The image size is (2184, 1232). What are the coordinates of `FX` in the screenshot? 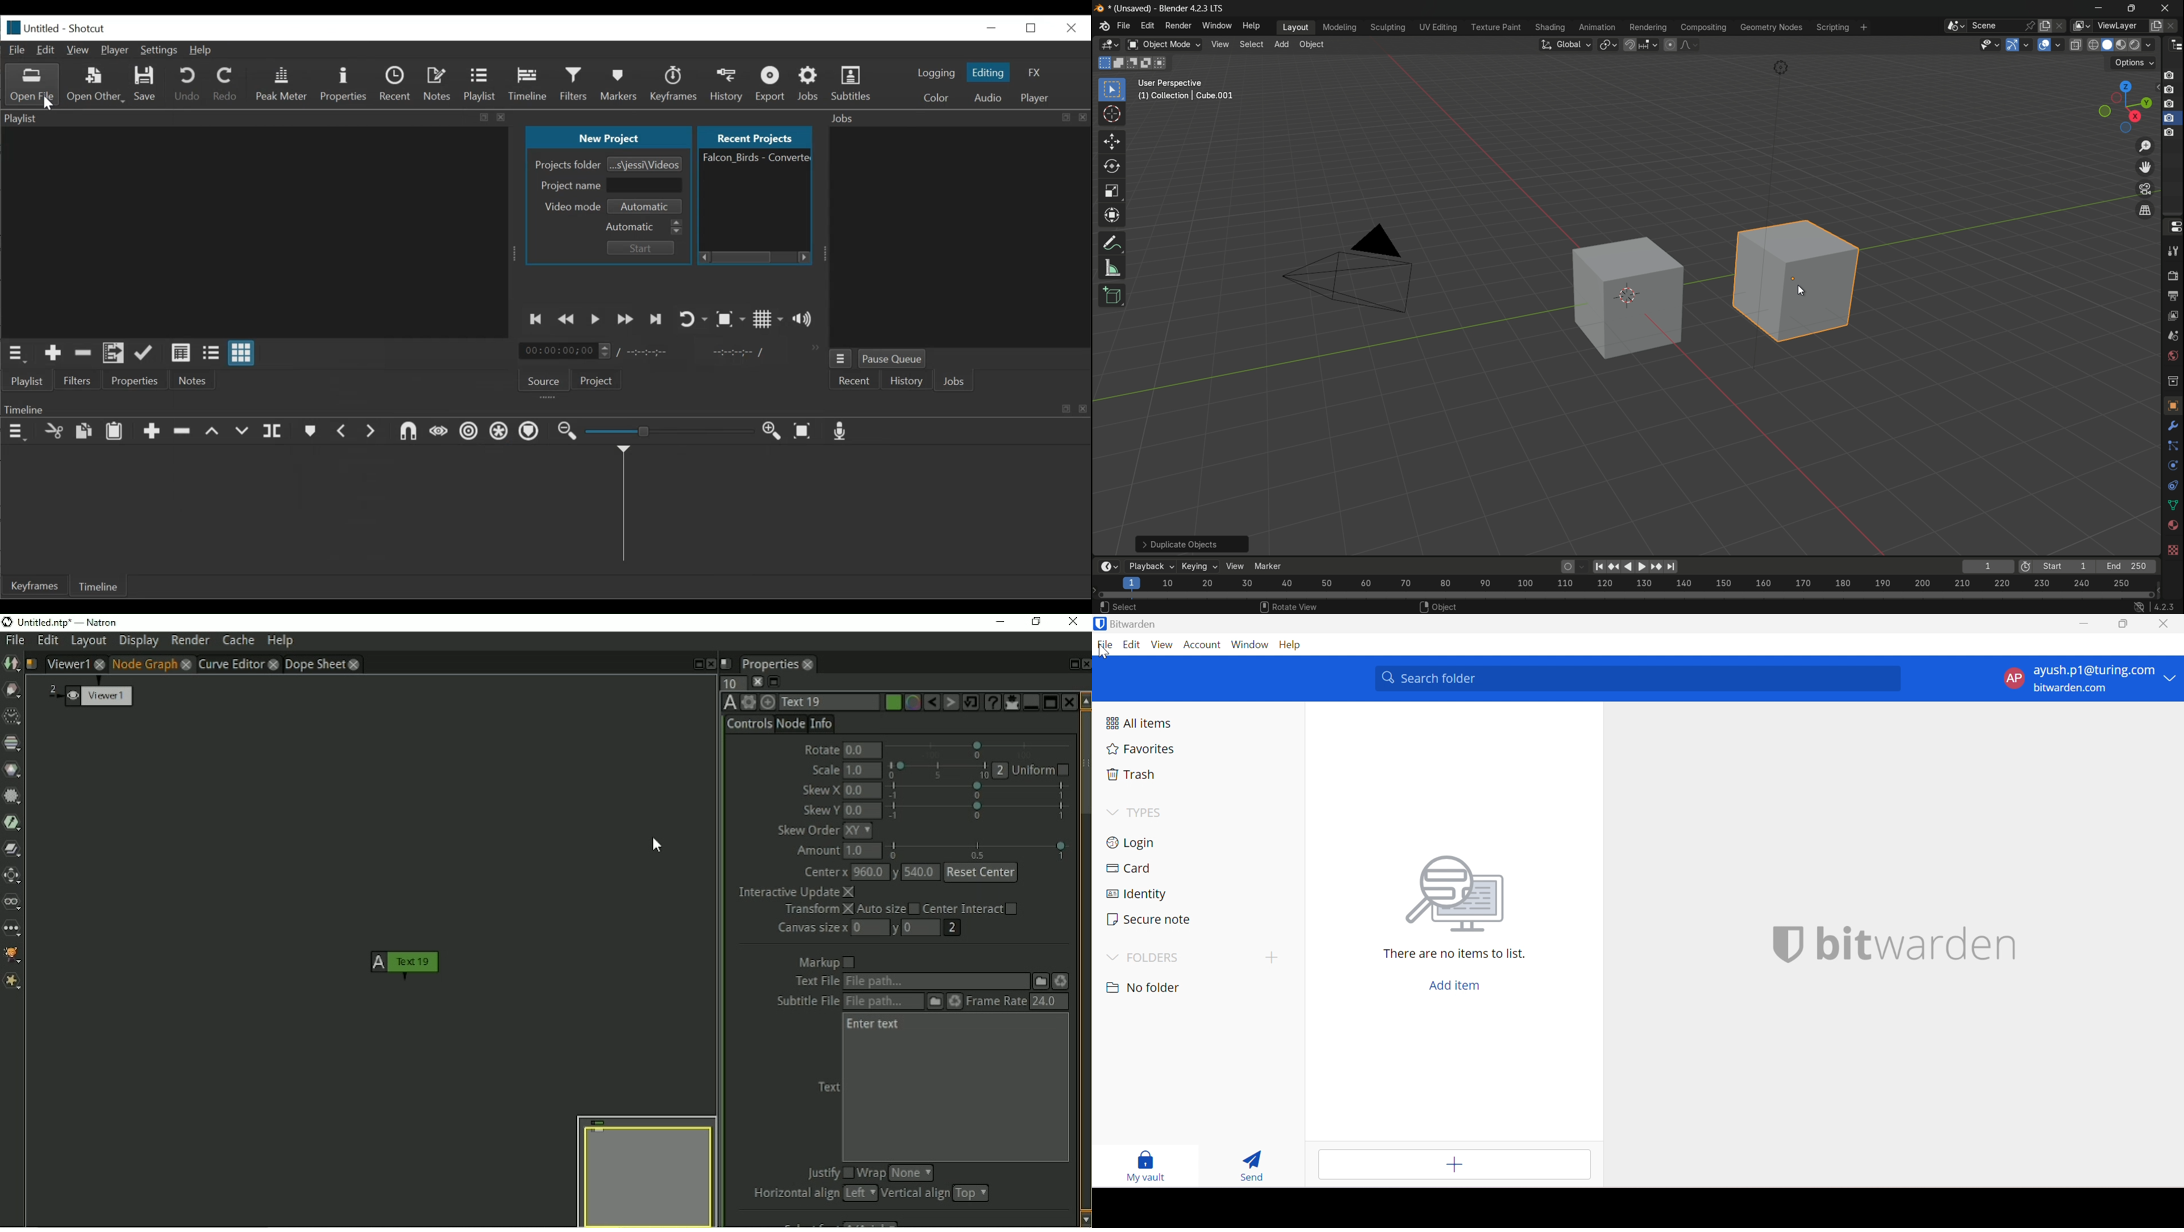 It's located at (1032, 73).